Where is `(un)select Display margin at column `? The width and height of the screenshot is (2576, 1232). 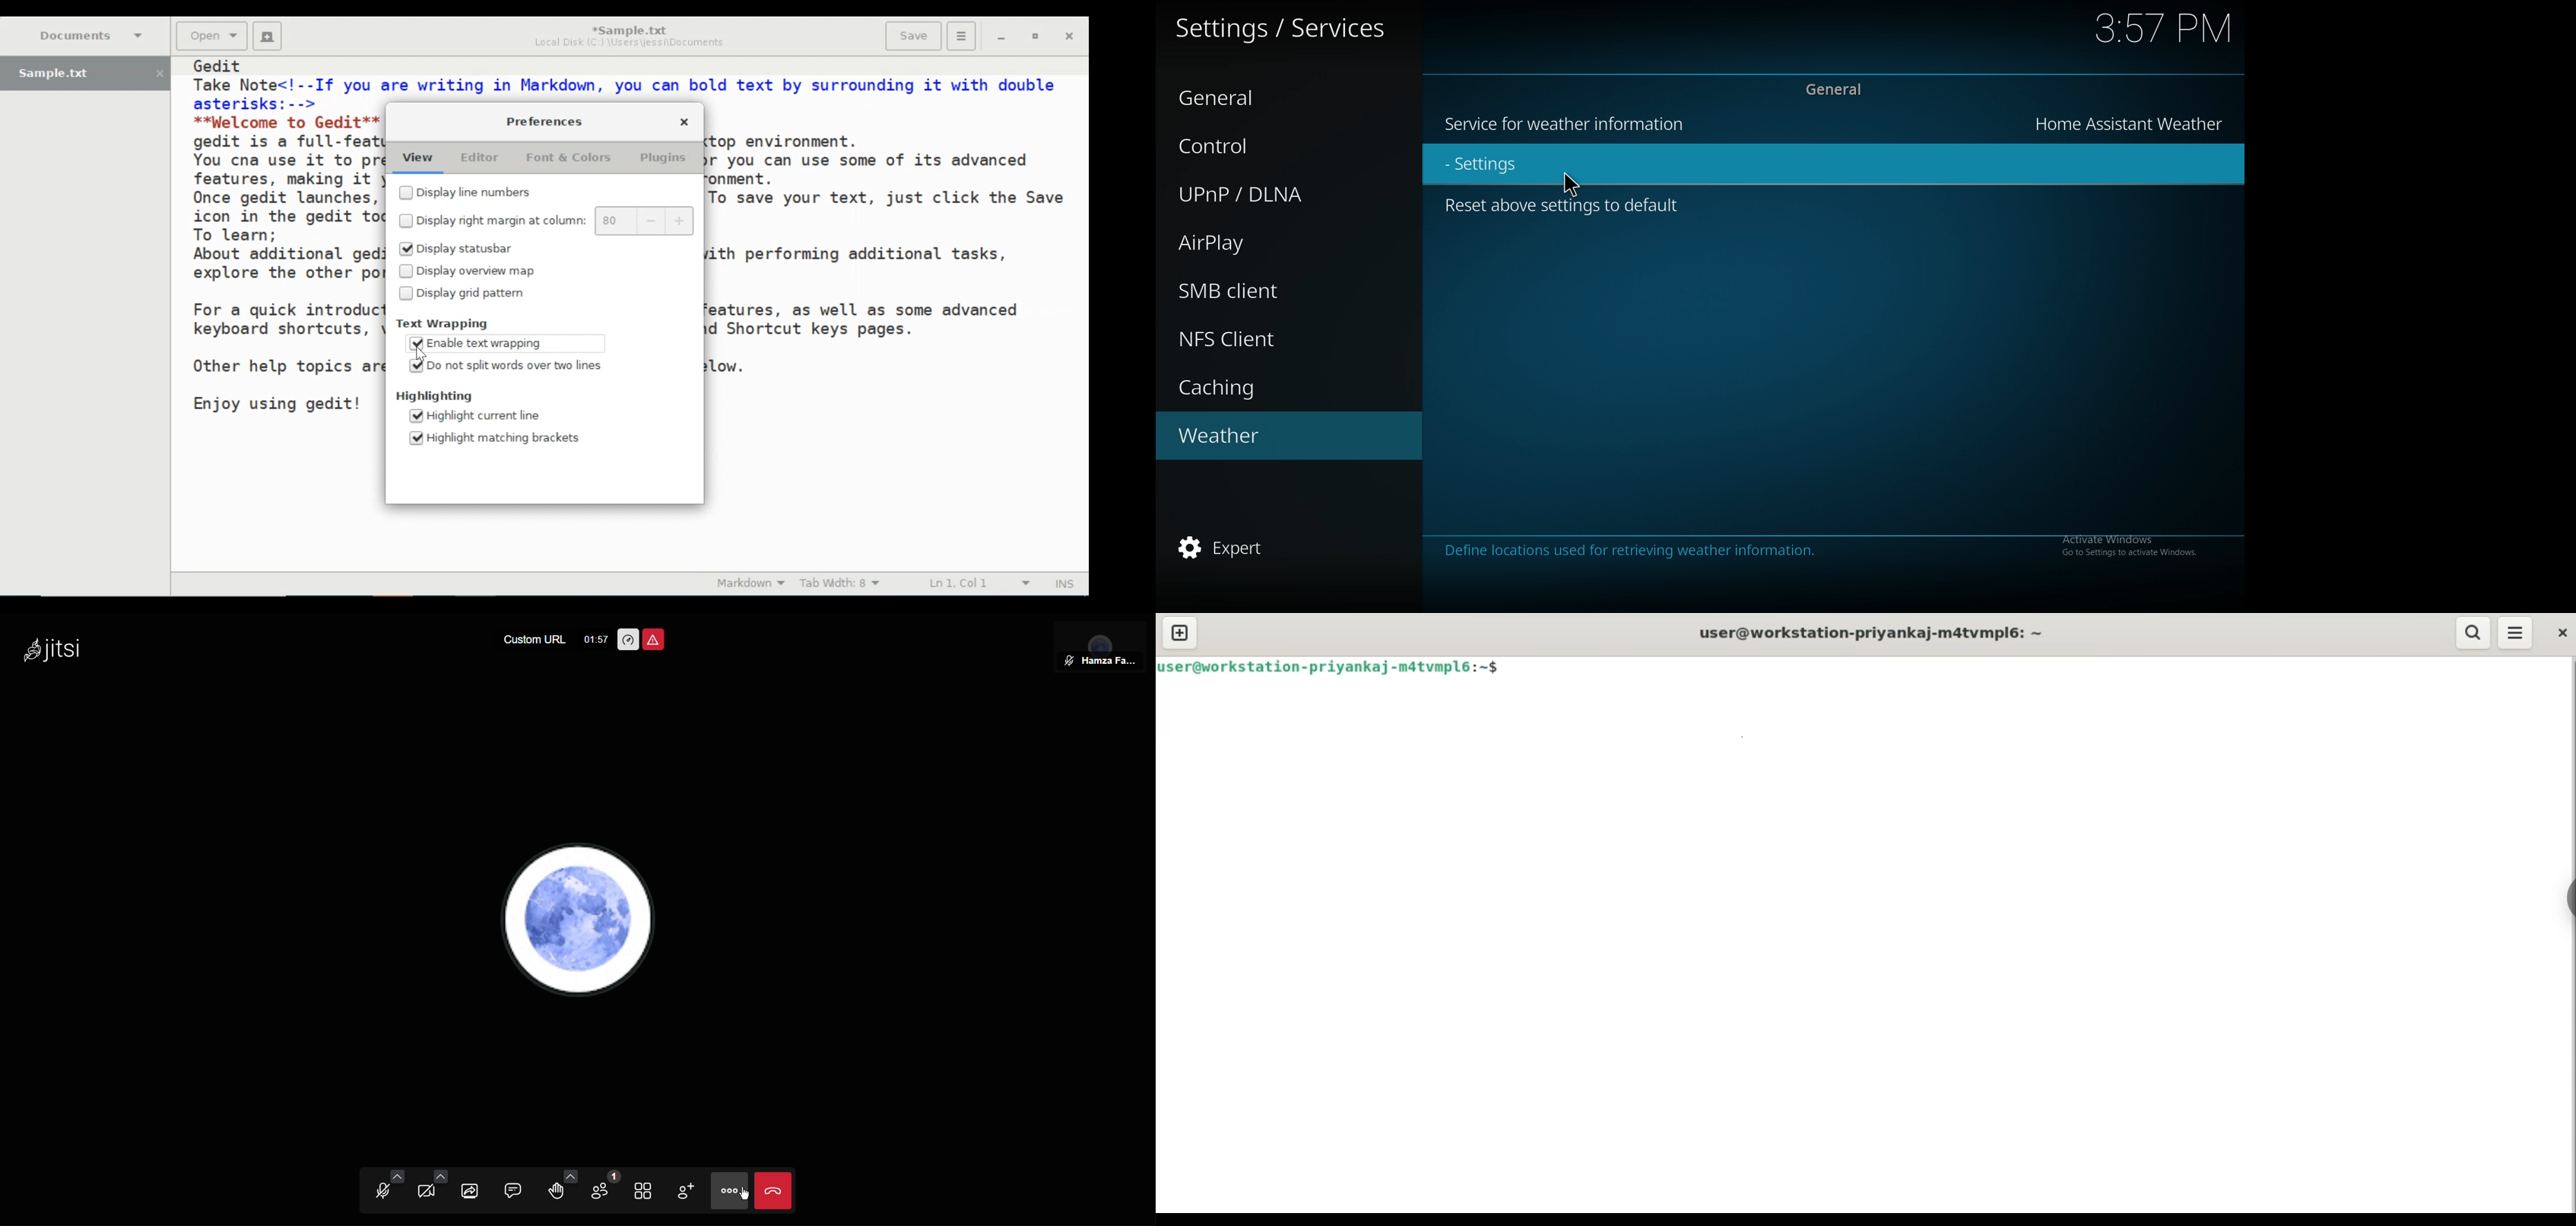 (un)select Display margin at column  is located at coordinates (493, 220).